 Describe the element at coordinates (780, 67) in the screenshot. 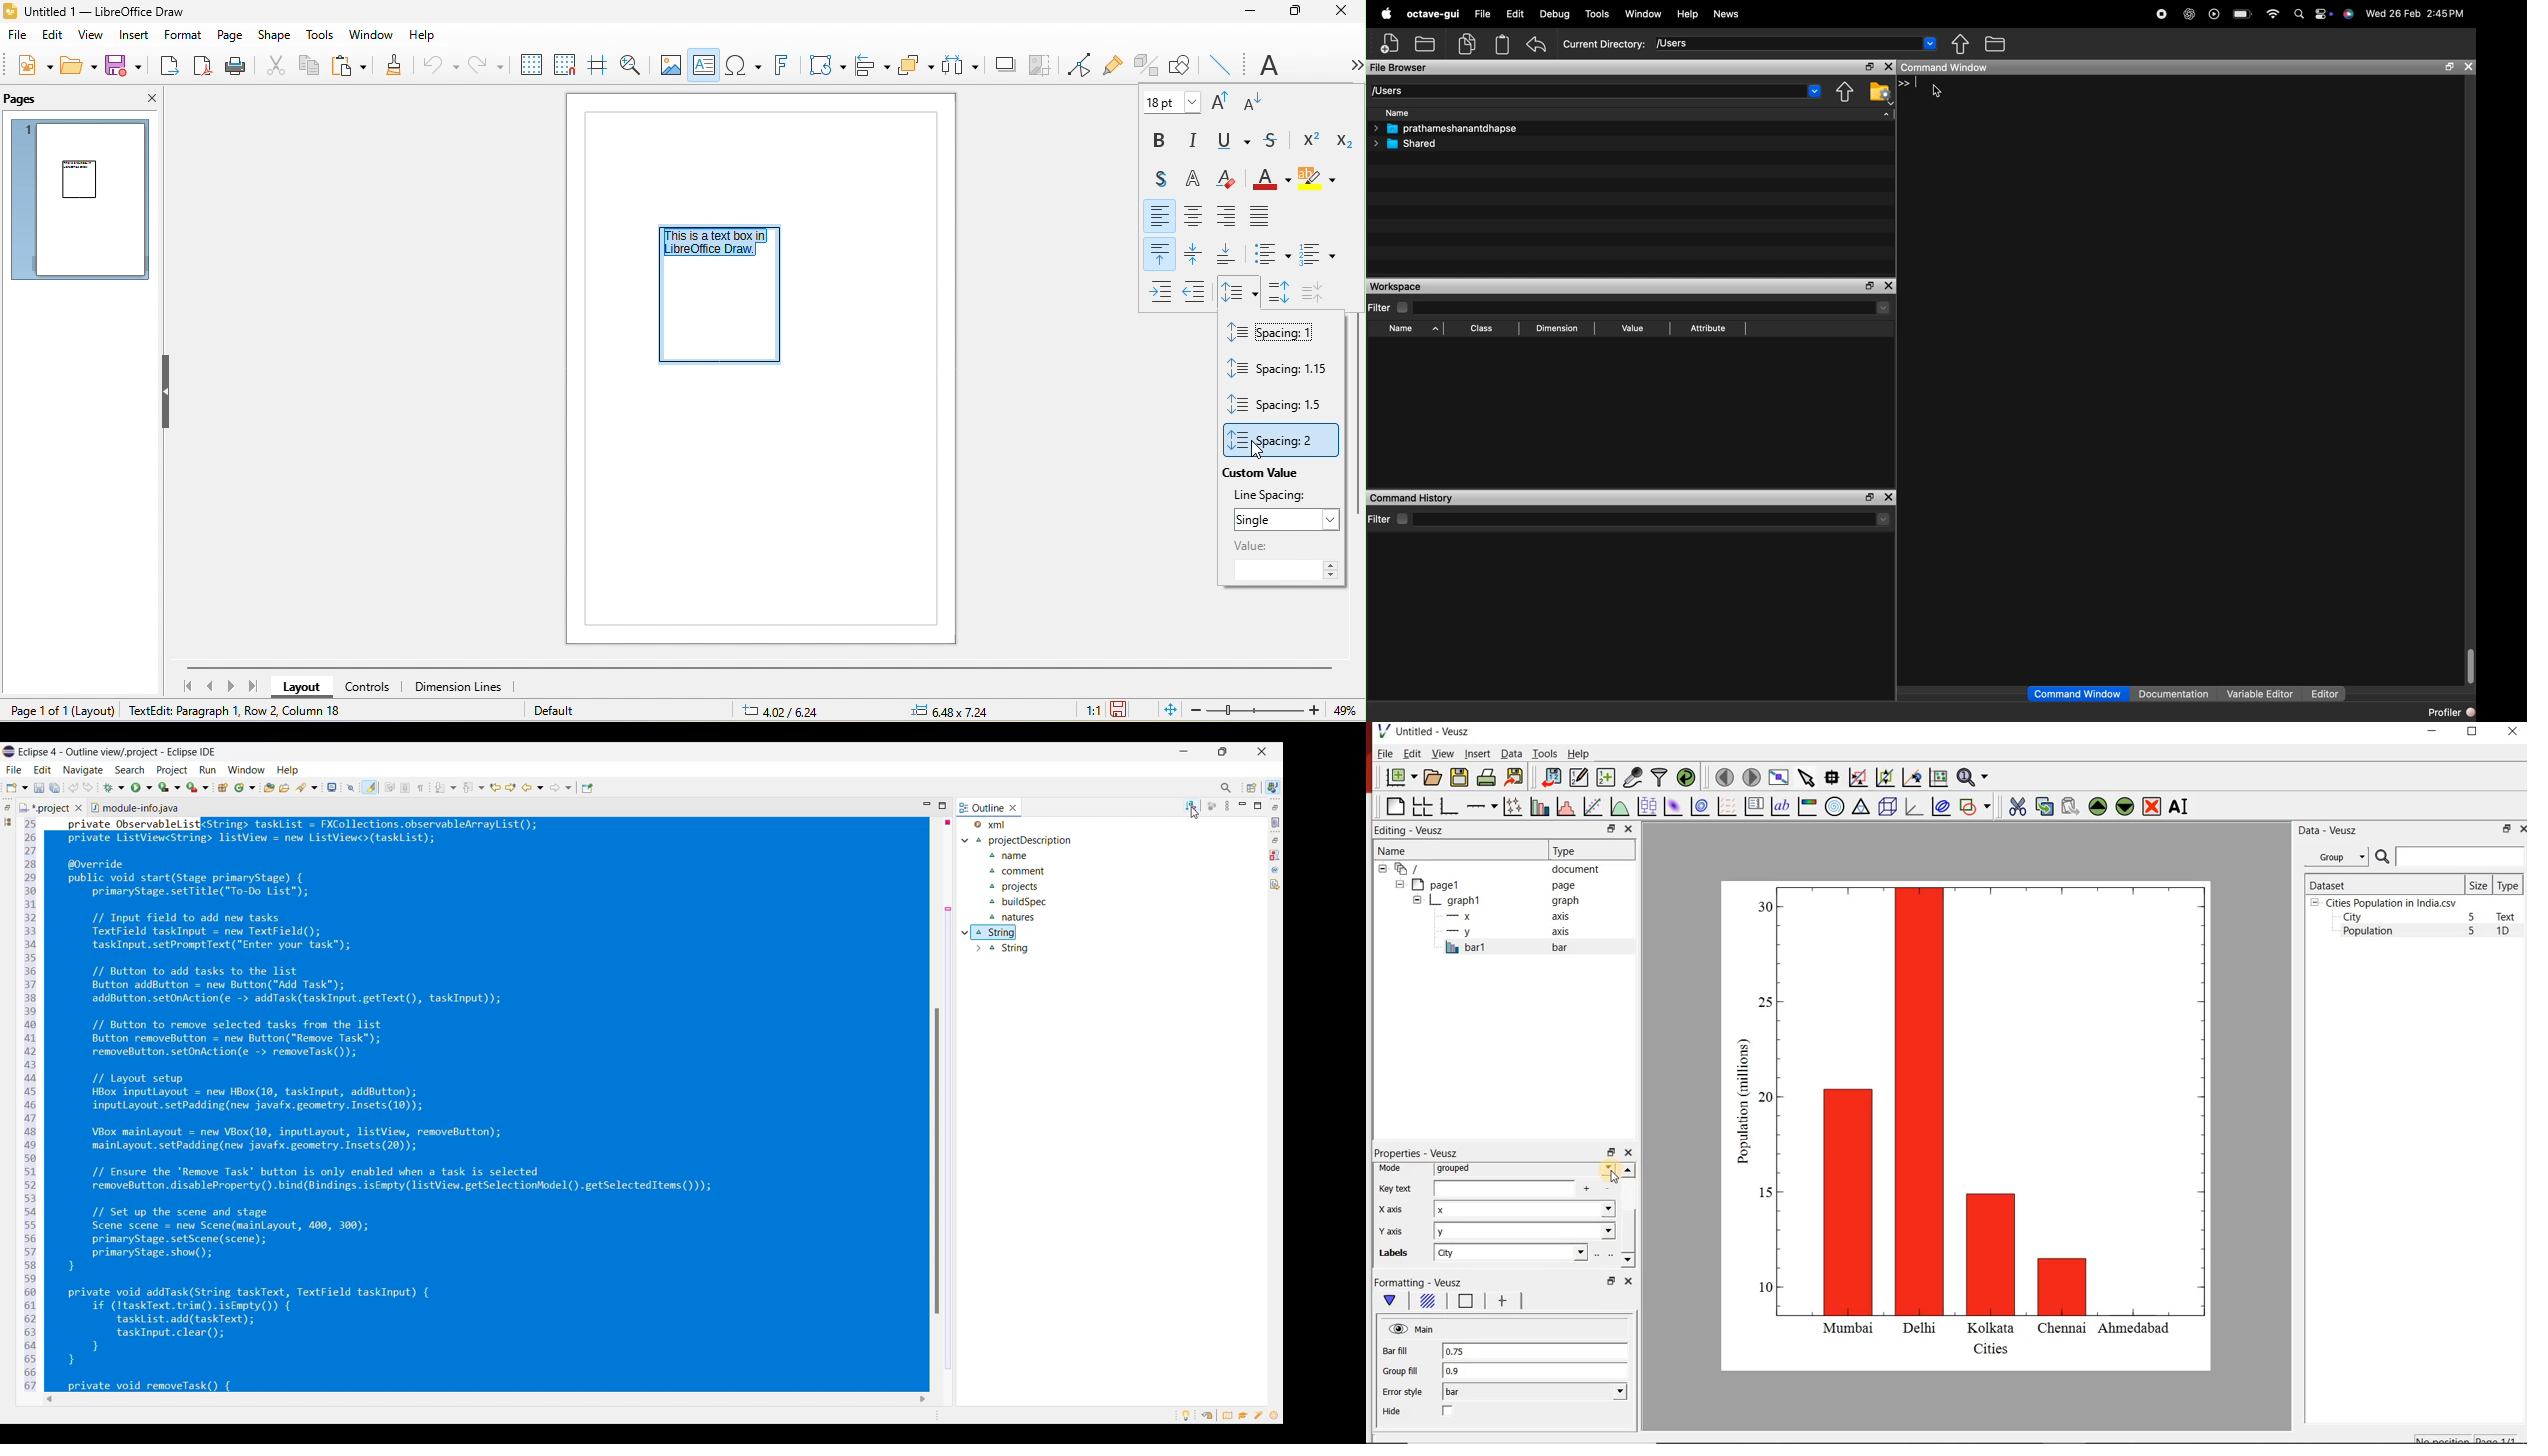

I see `fontwork text` at that location.